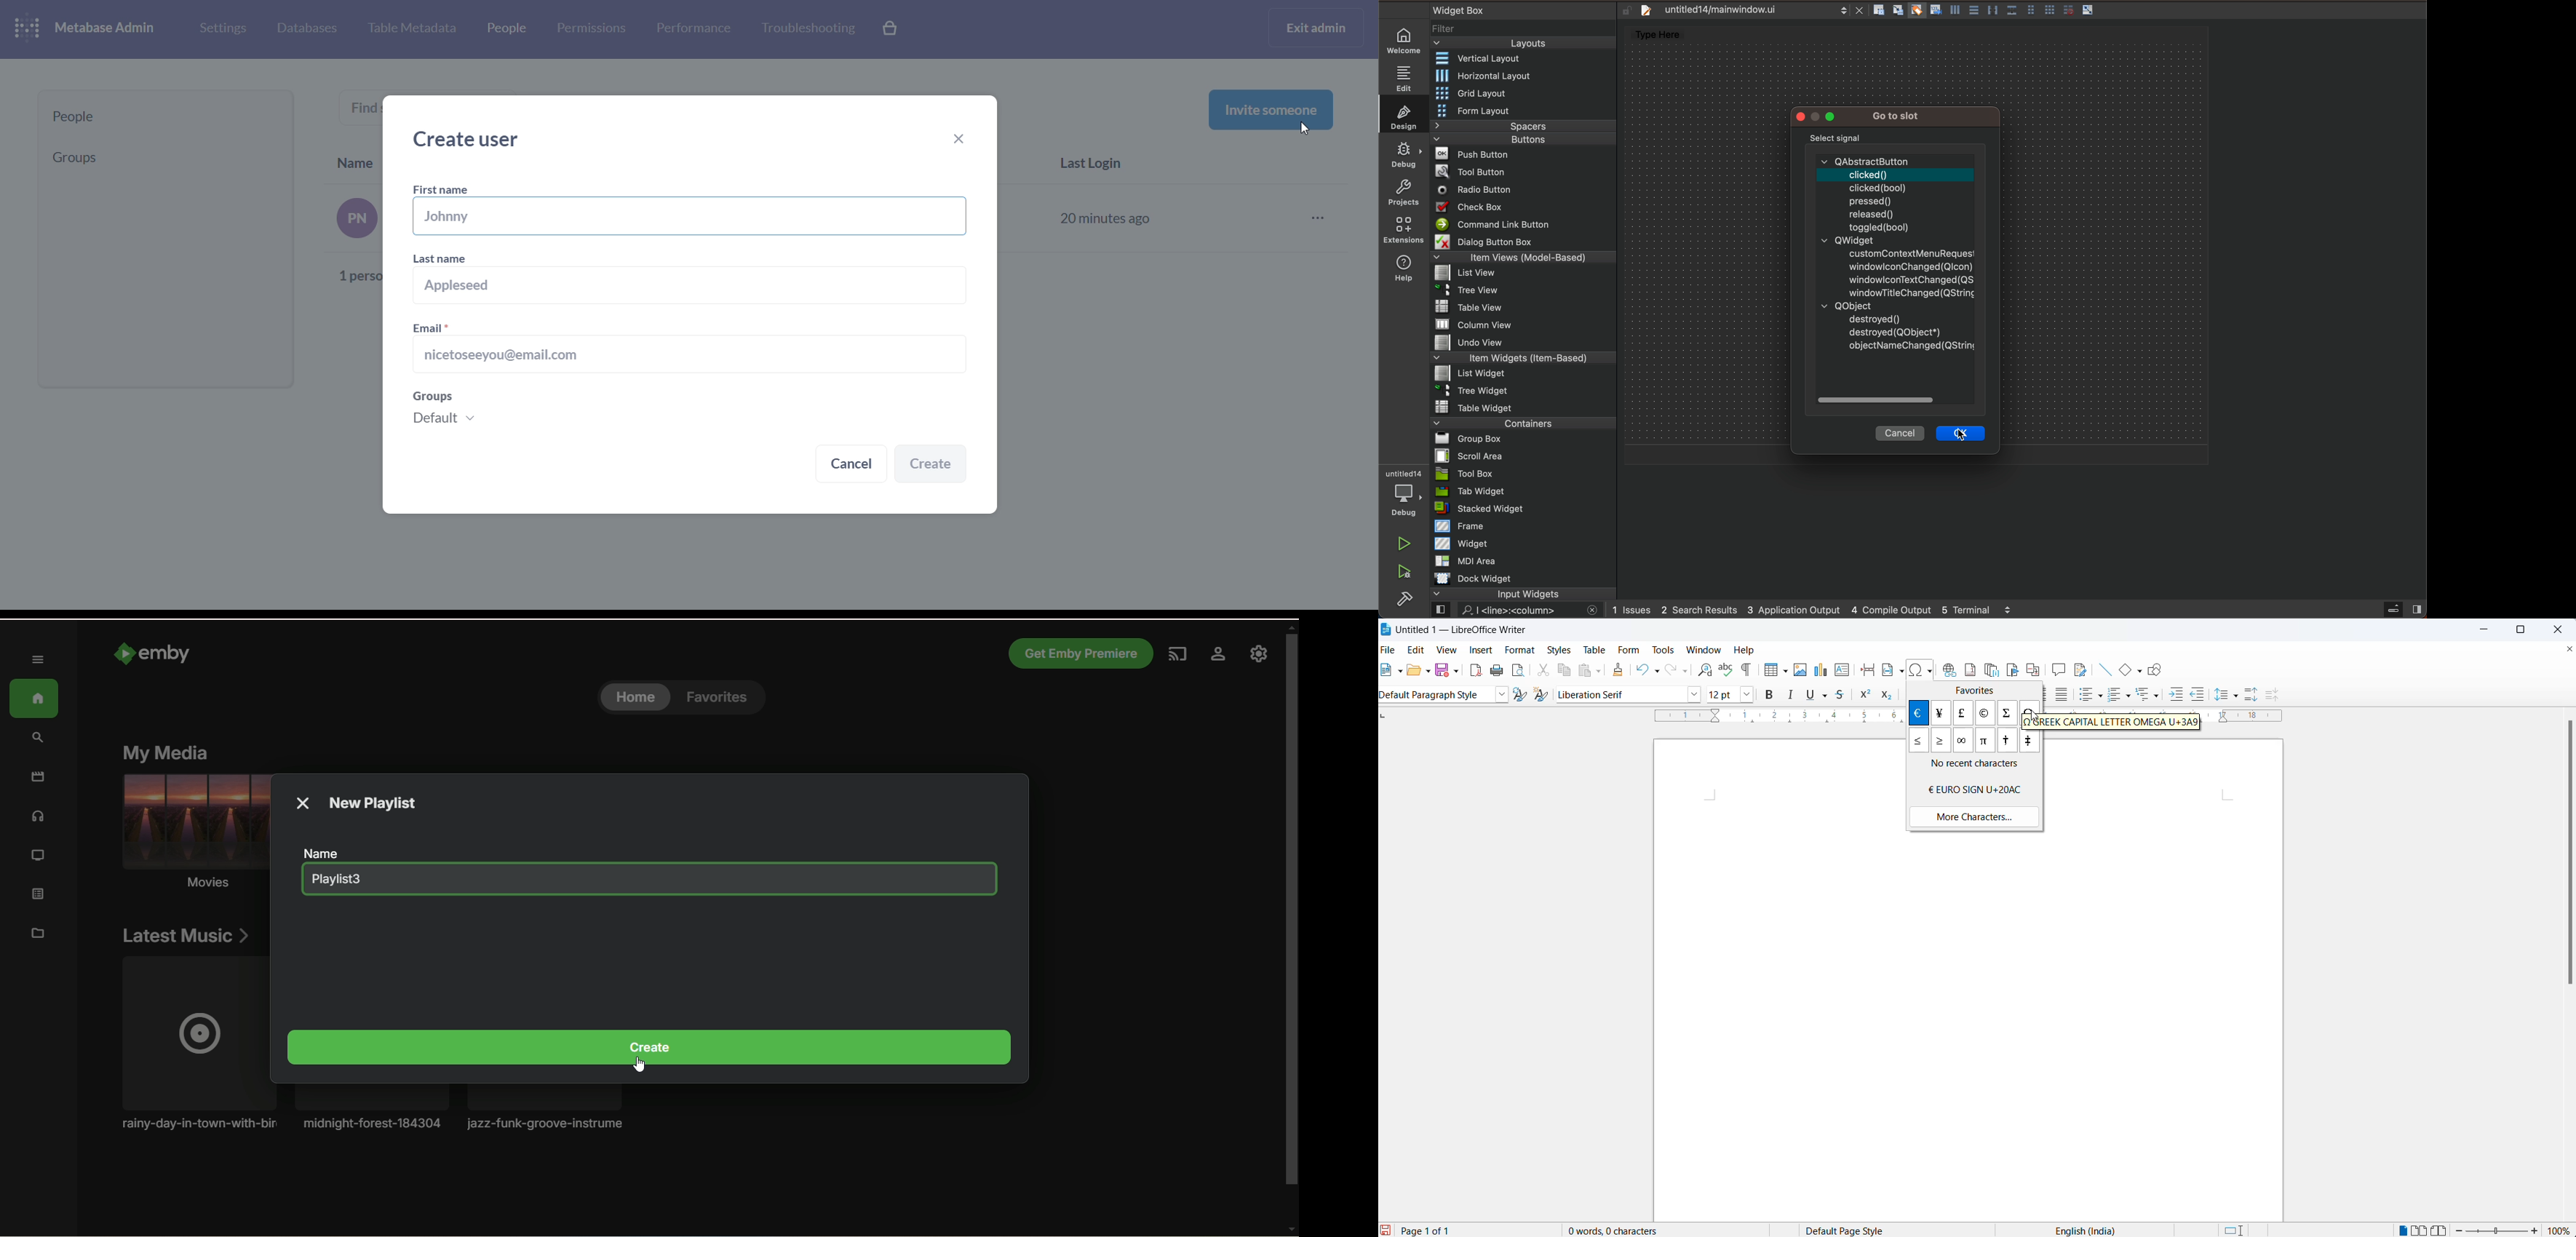  What do you see at coordinates (1528, 191) in the screenshot?
I see `radio button` at bounding box center [1528, 191].